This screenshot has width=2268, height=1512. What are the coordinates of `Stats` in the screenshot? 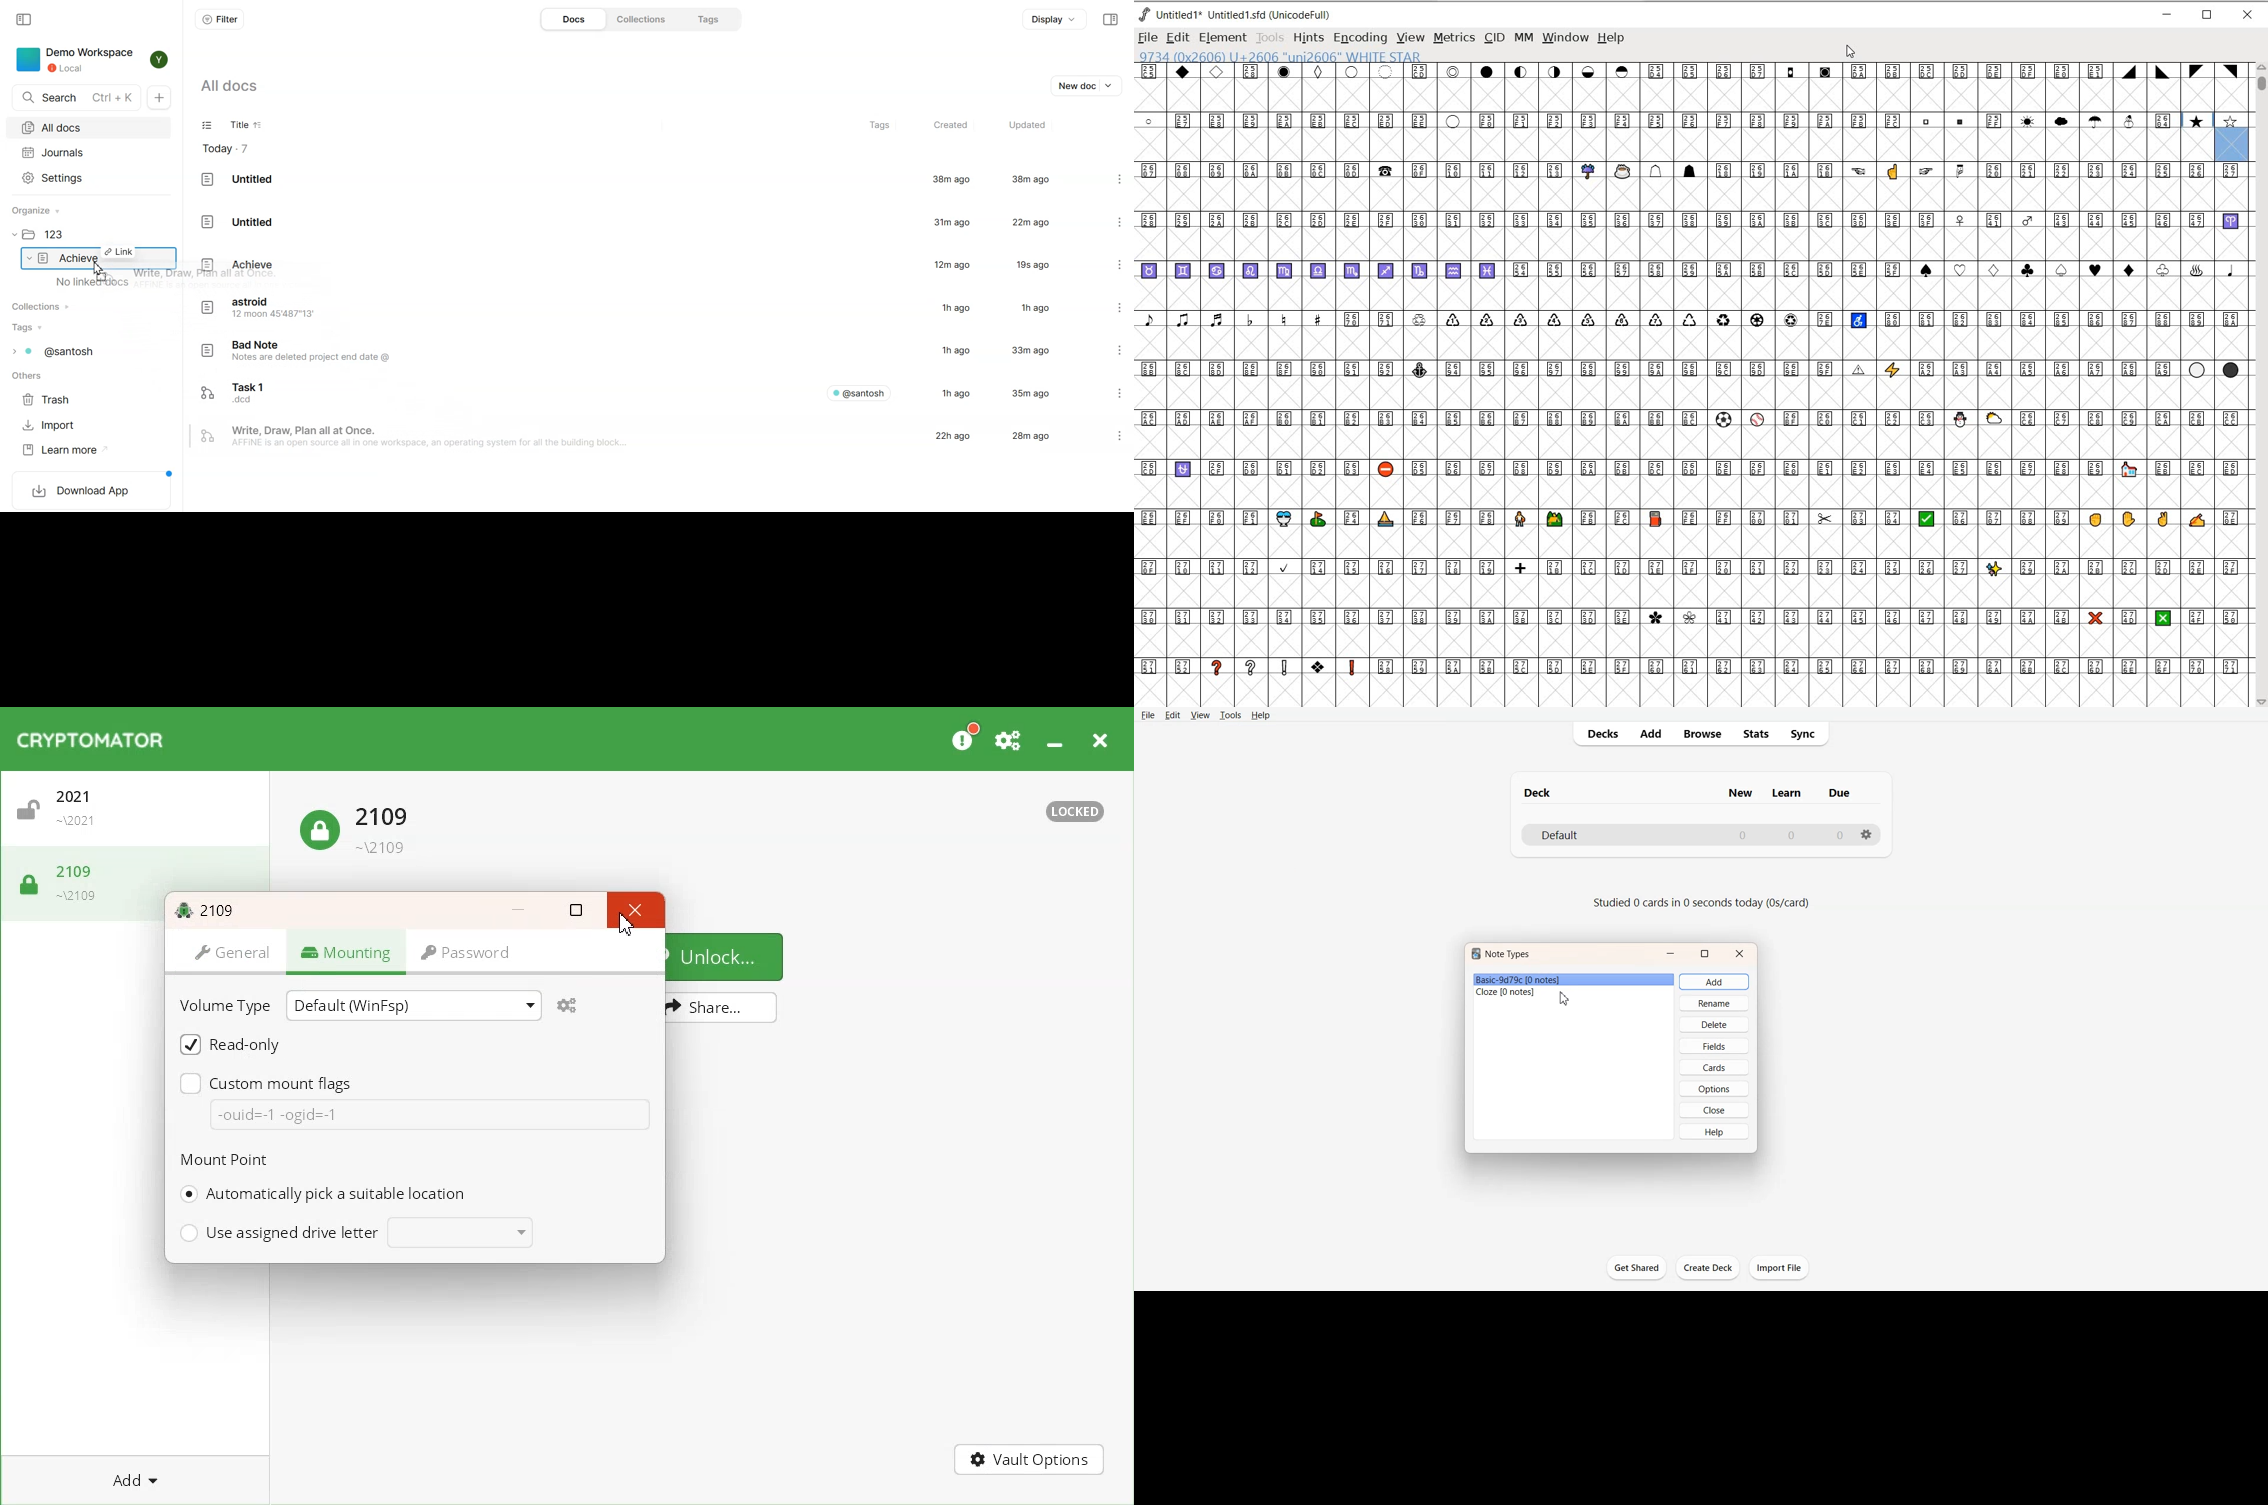 It's located at (1755, 734).